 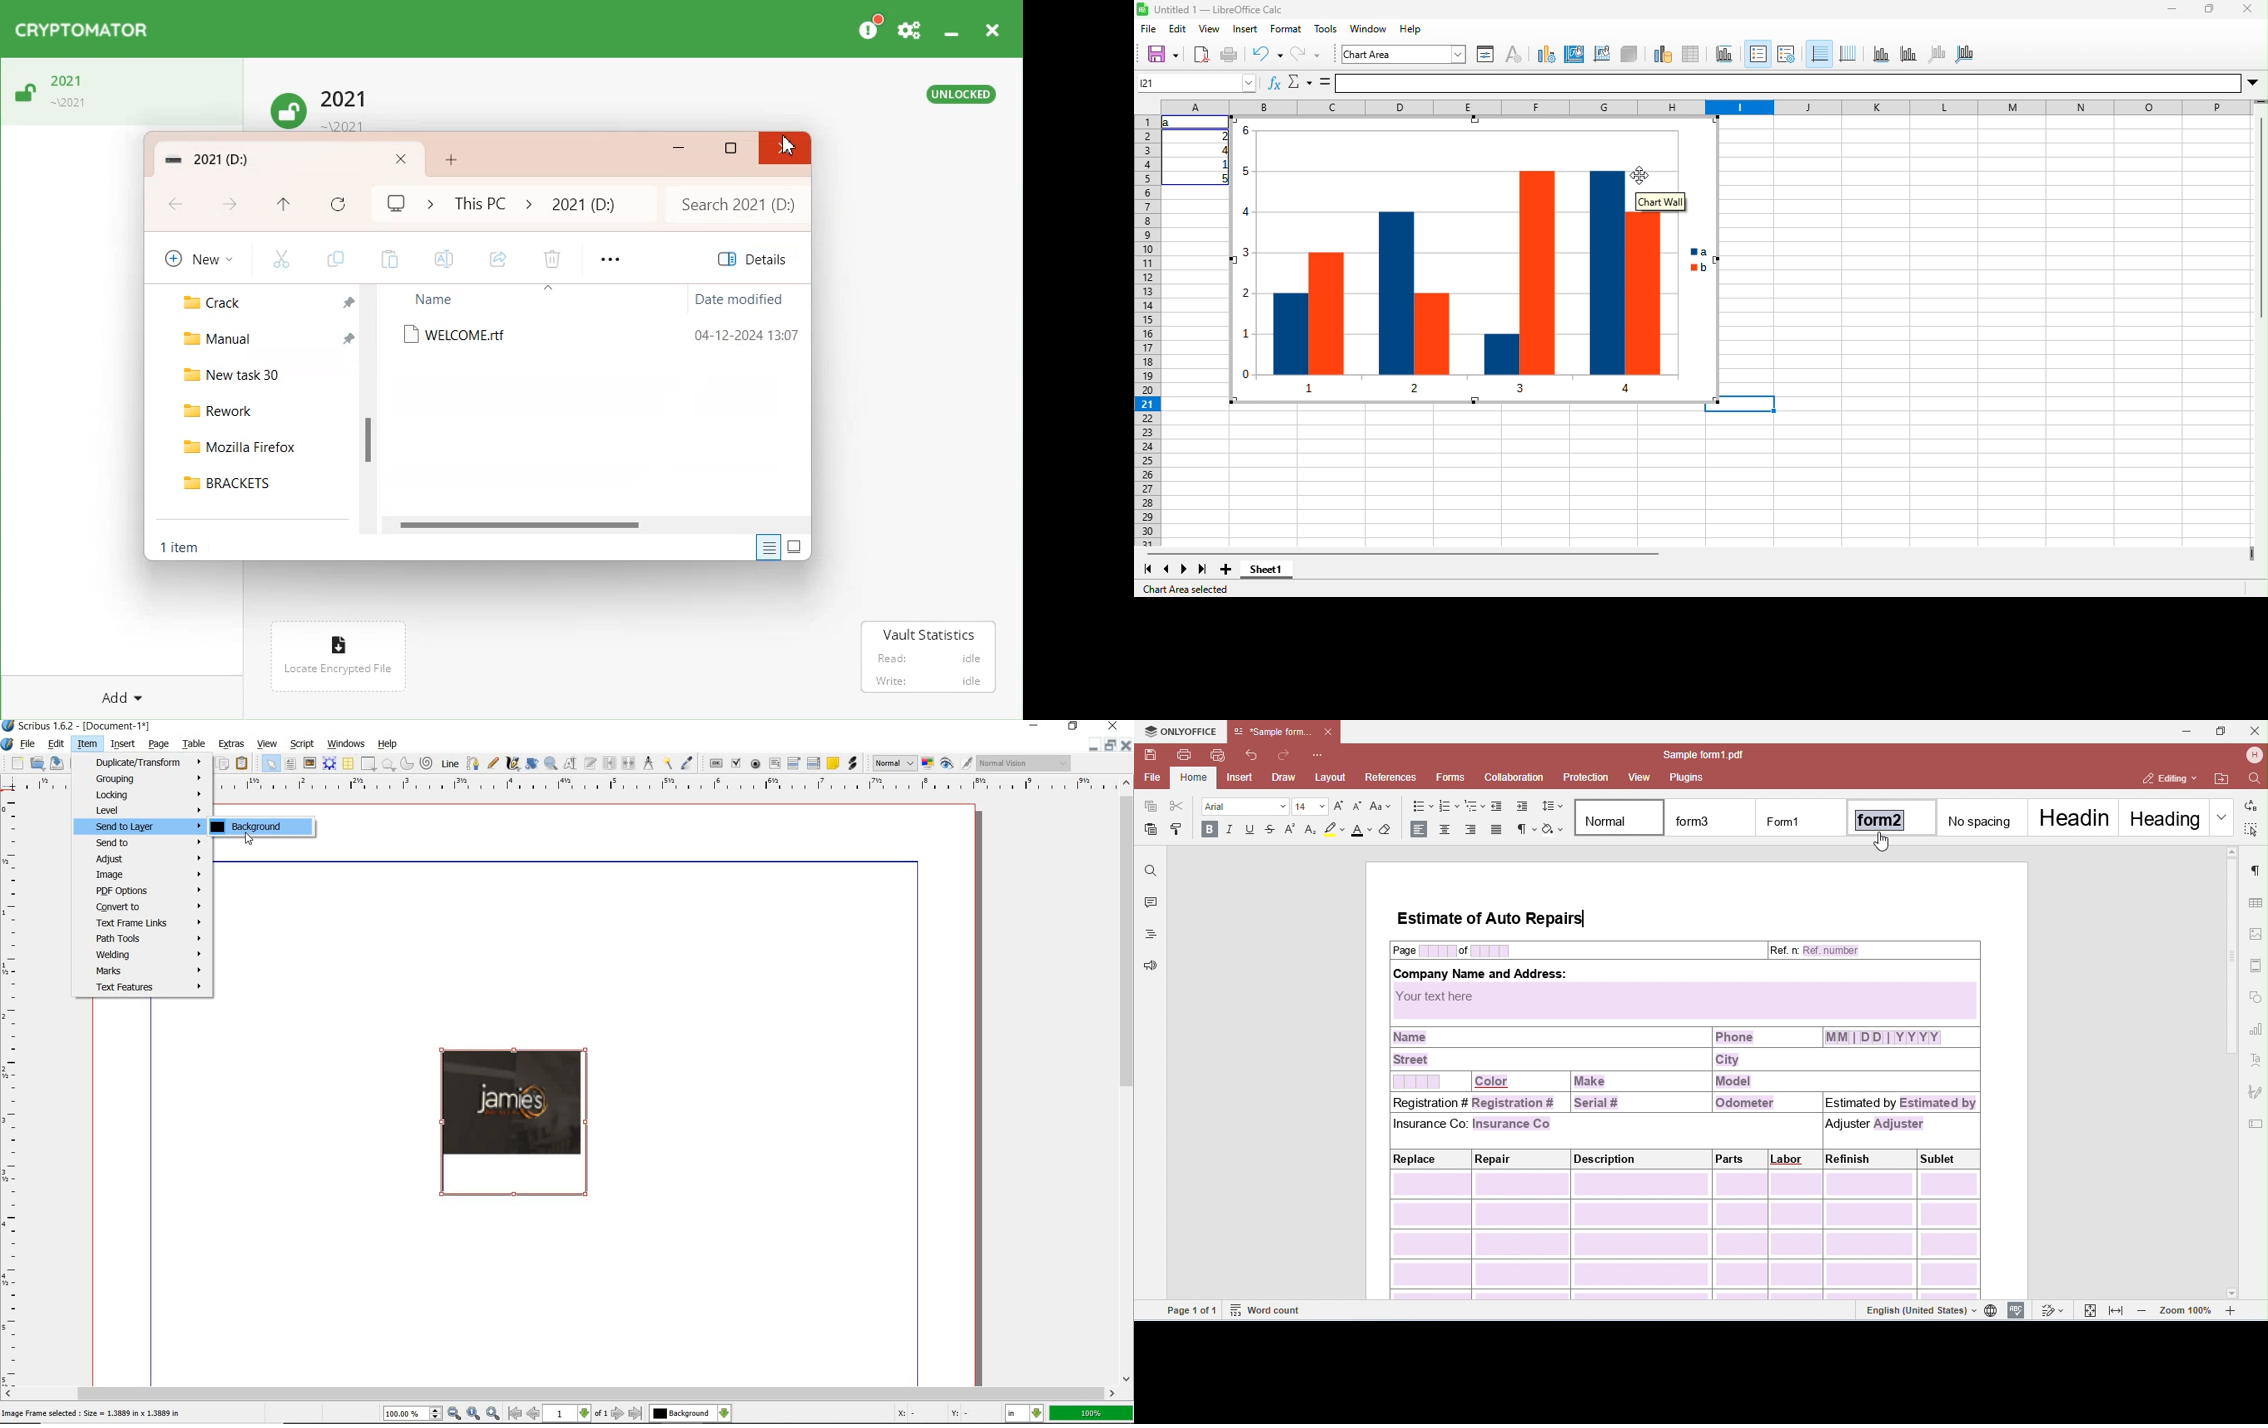 What do you see at coordinates (142, 875) in the screenshot?
I see `Image` at bounding box center [142, 875].